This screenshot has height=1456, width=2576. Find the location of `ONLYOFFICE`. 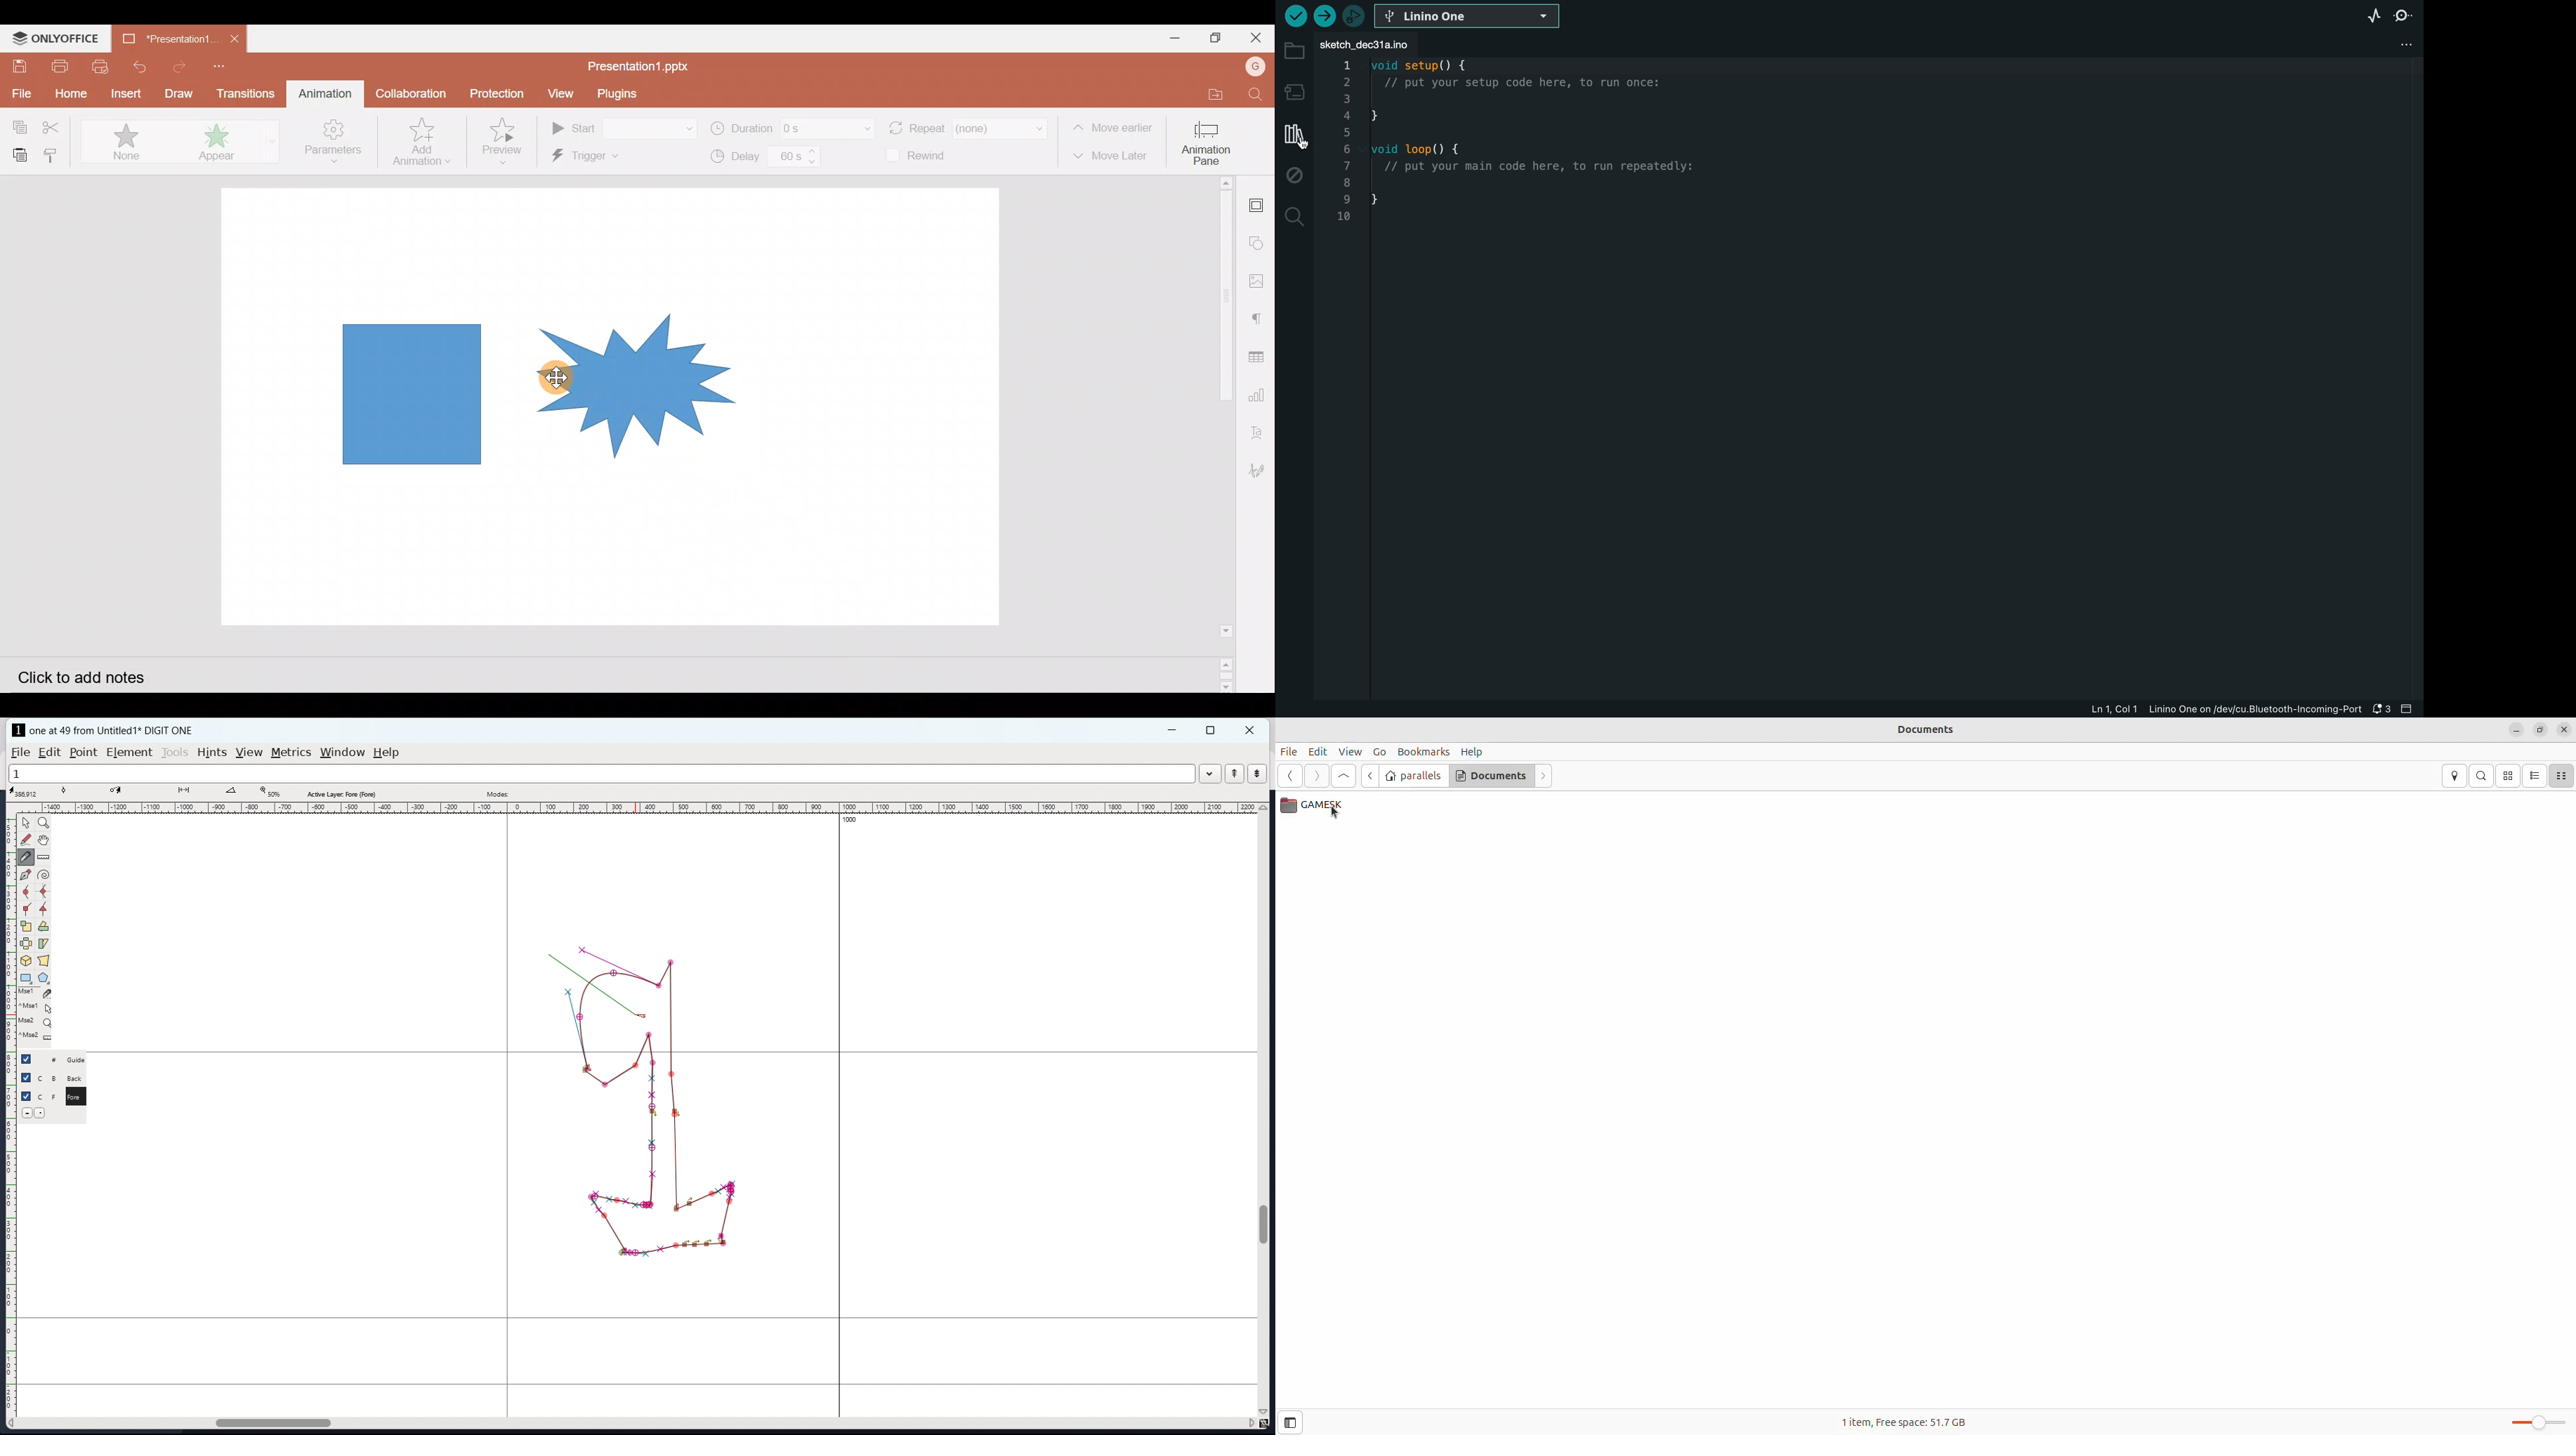

ONLYOFFICE is located at coordinates (58, 39).